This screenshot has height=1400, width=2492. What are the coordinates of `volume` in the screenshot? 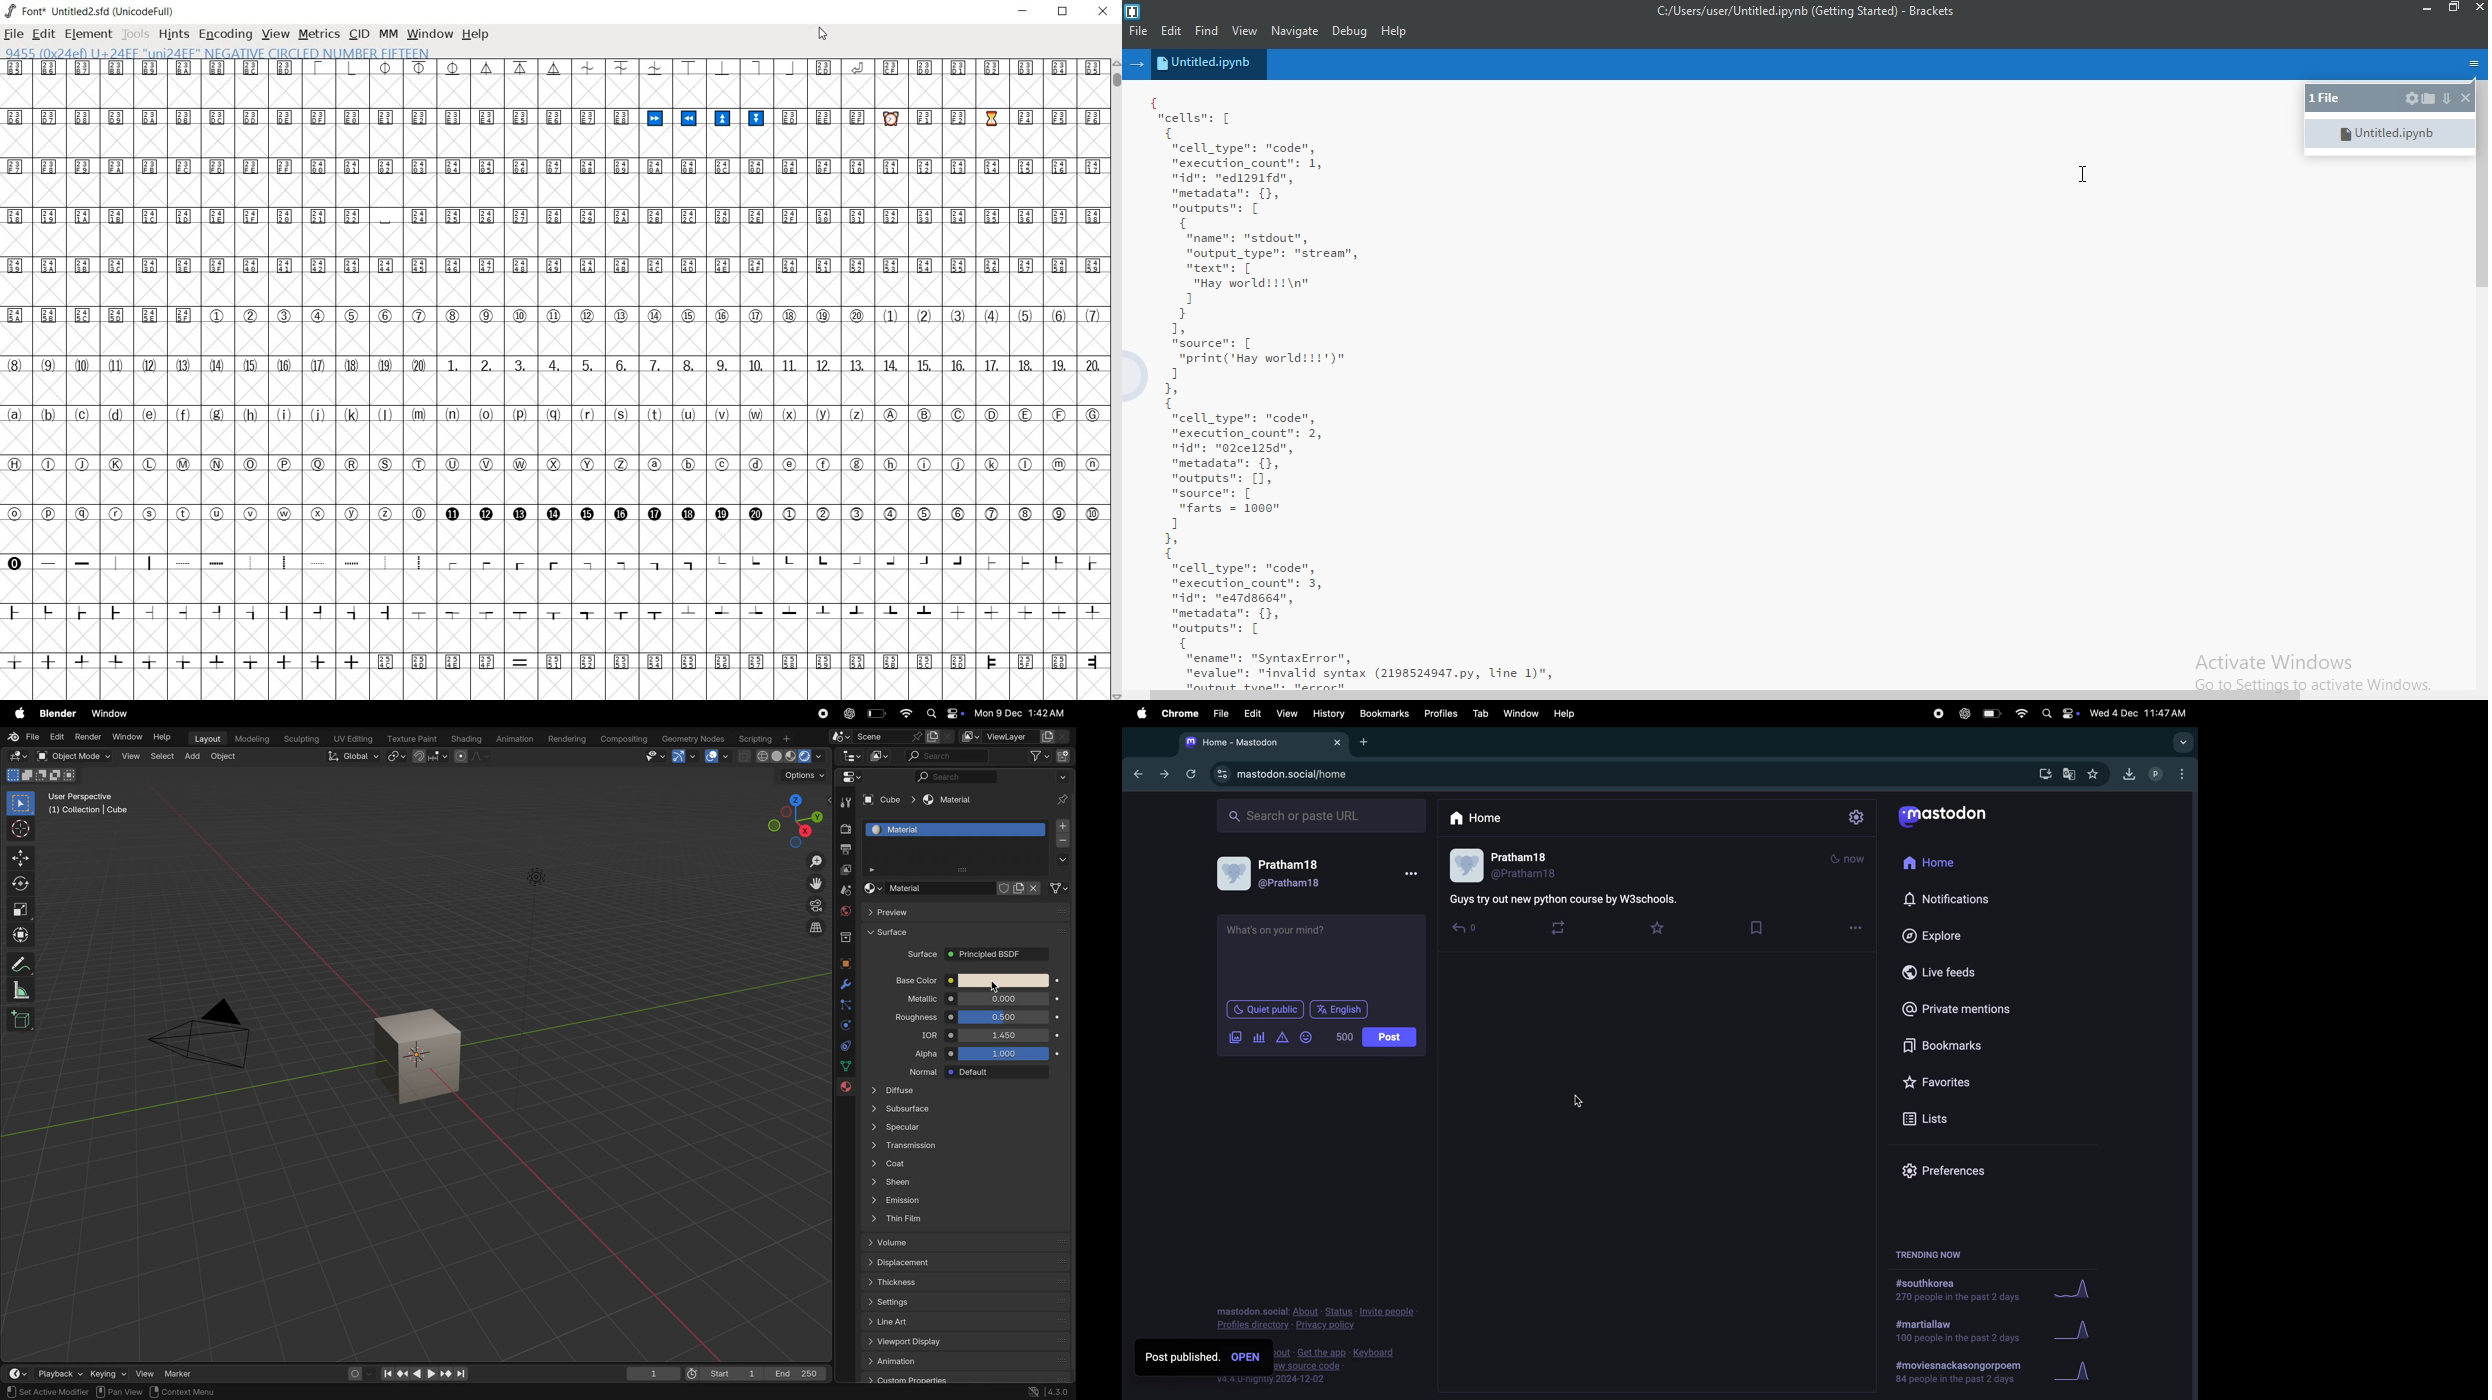 It's located at (962, 1243).